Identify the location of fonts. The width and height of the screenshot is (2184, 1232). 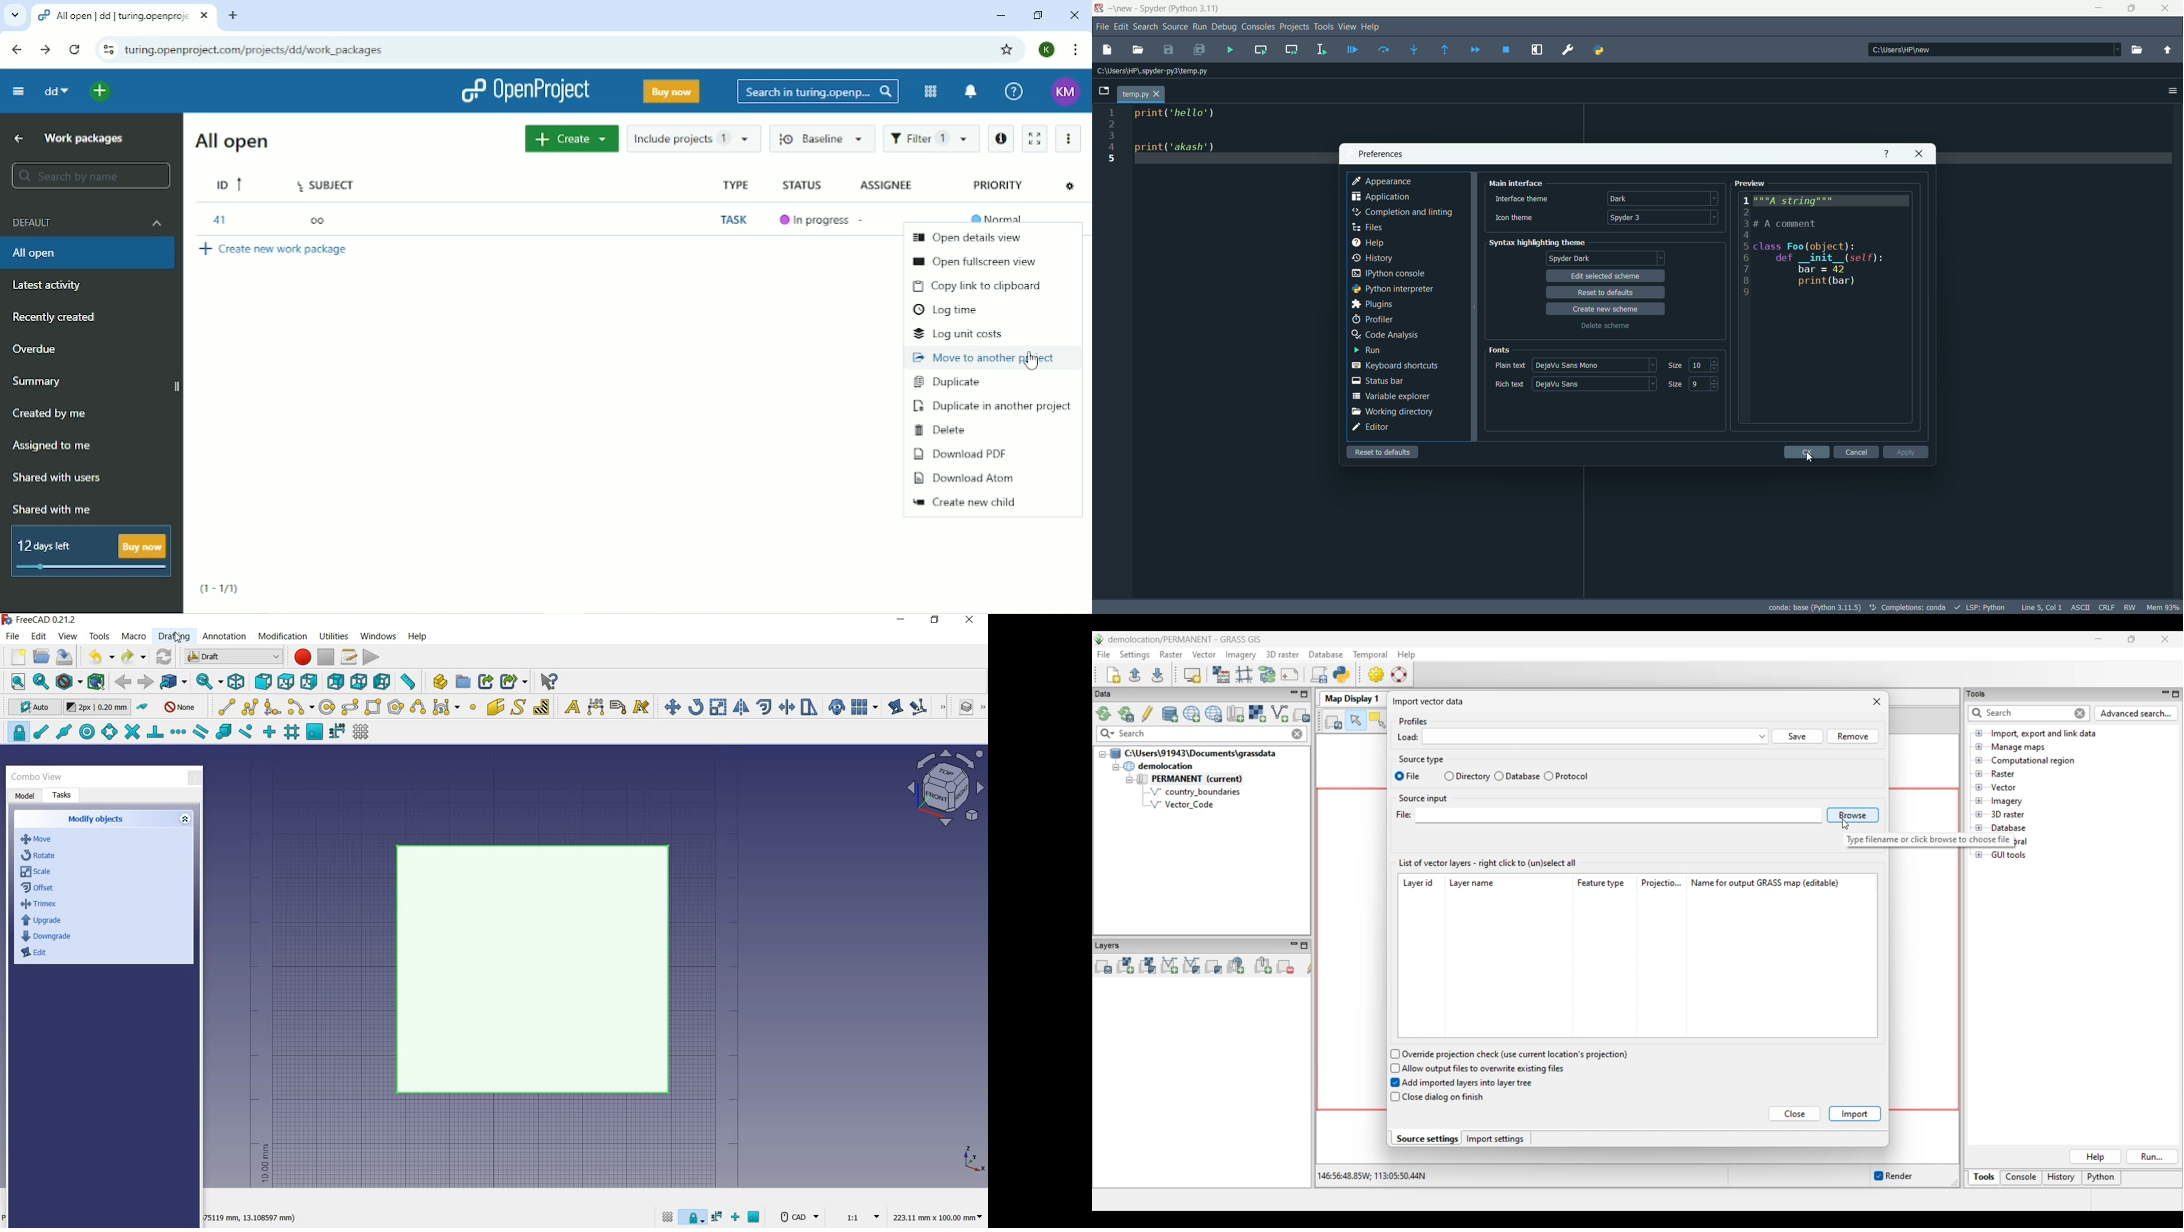
(1501, 350).